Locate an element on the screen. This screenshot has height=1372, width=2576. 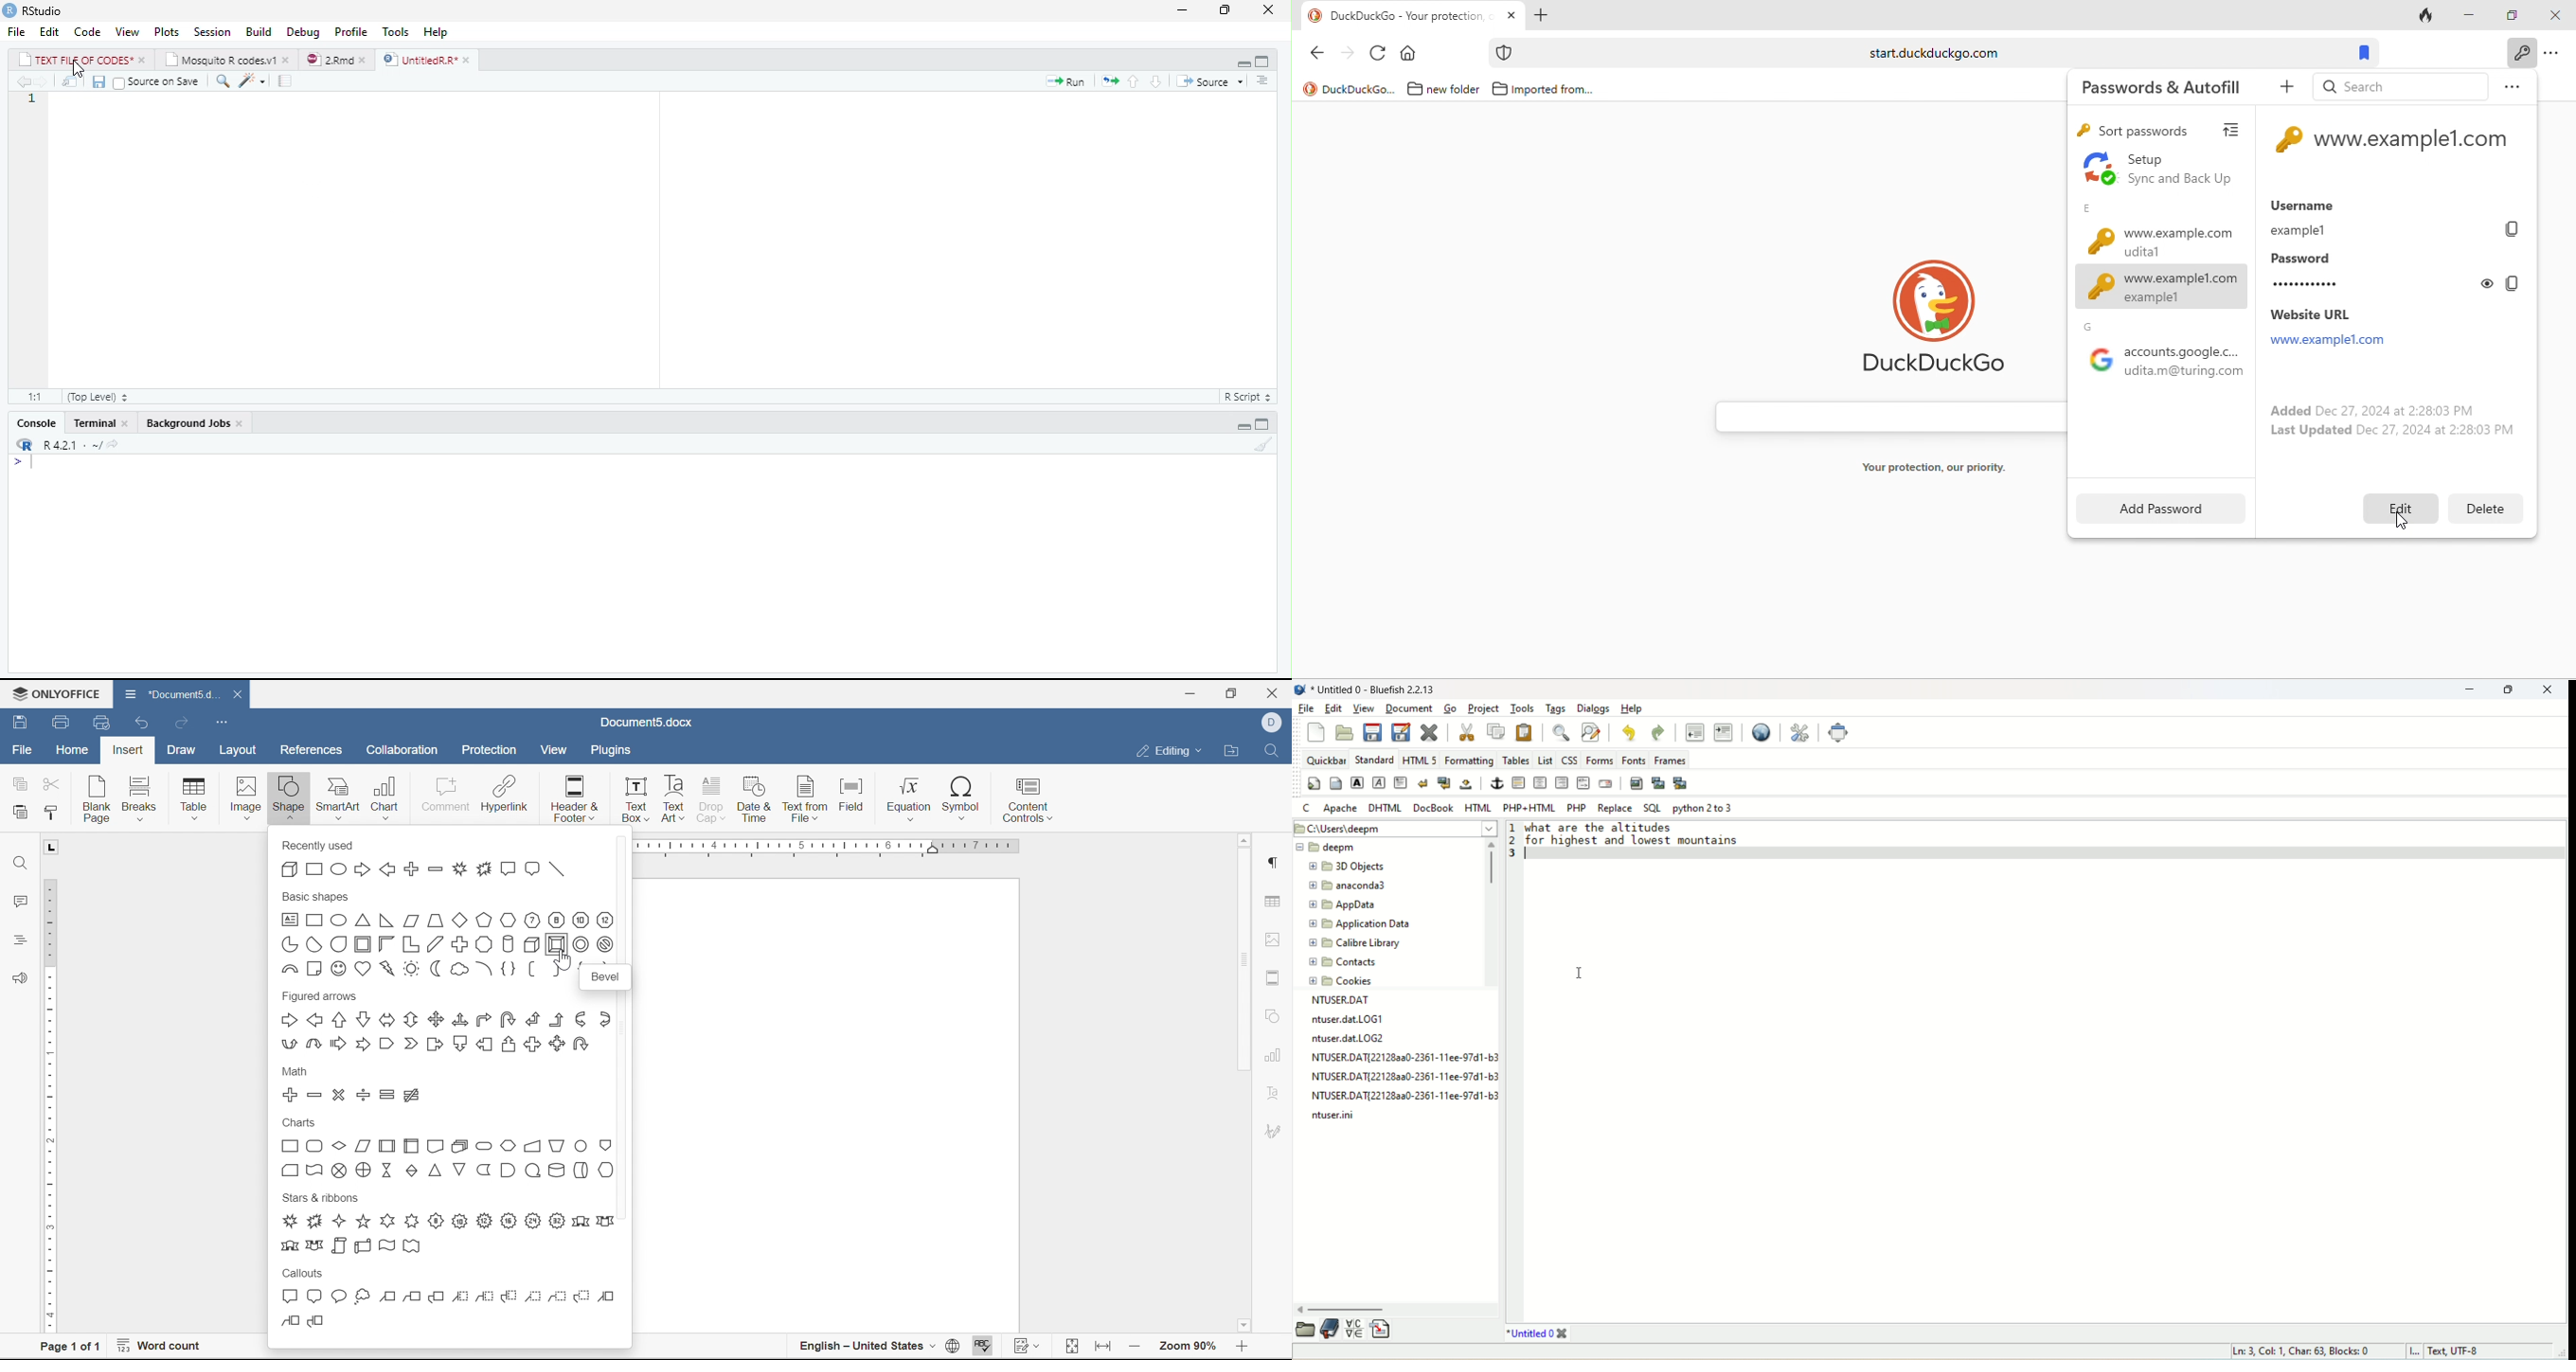
3D object is located at coordinates (1350, 866).